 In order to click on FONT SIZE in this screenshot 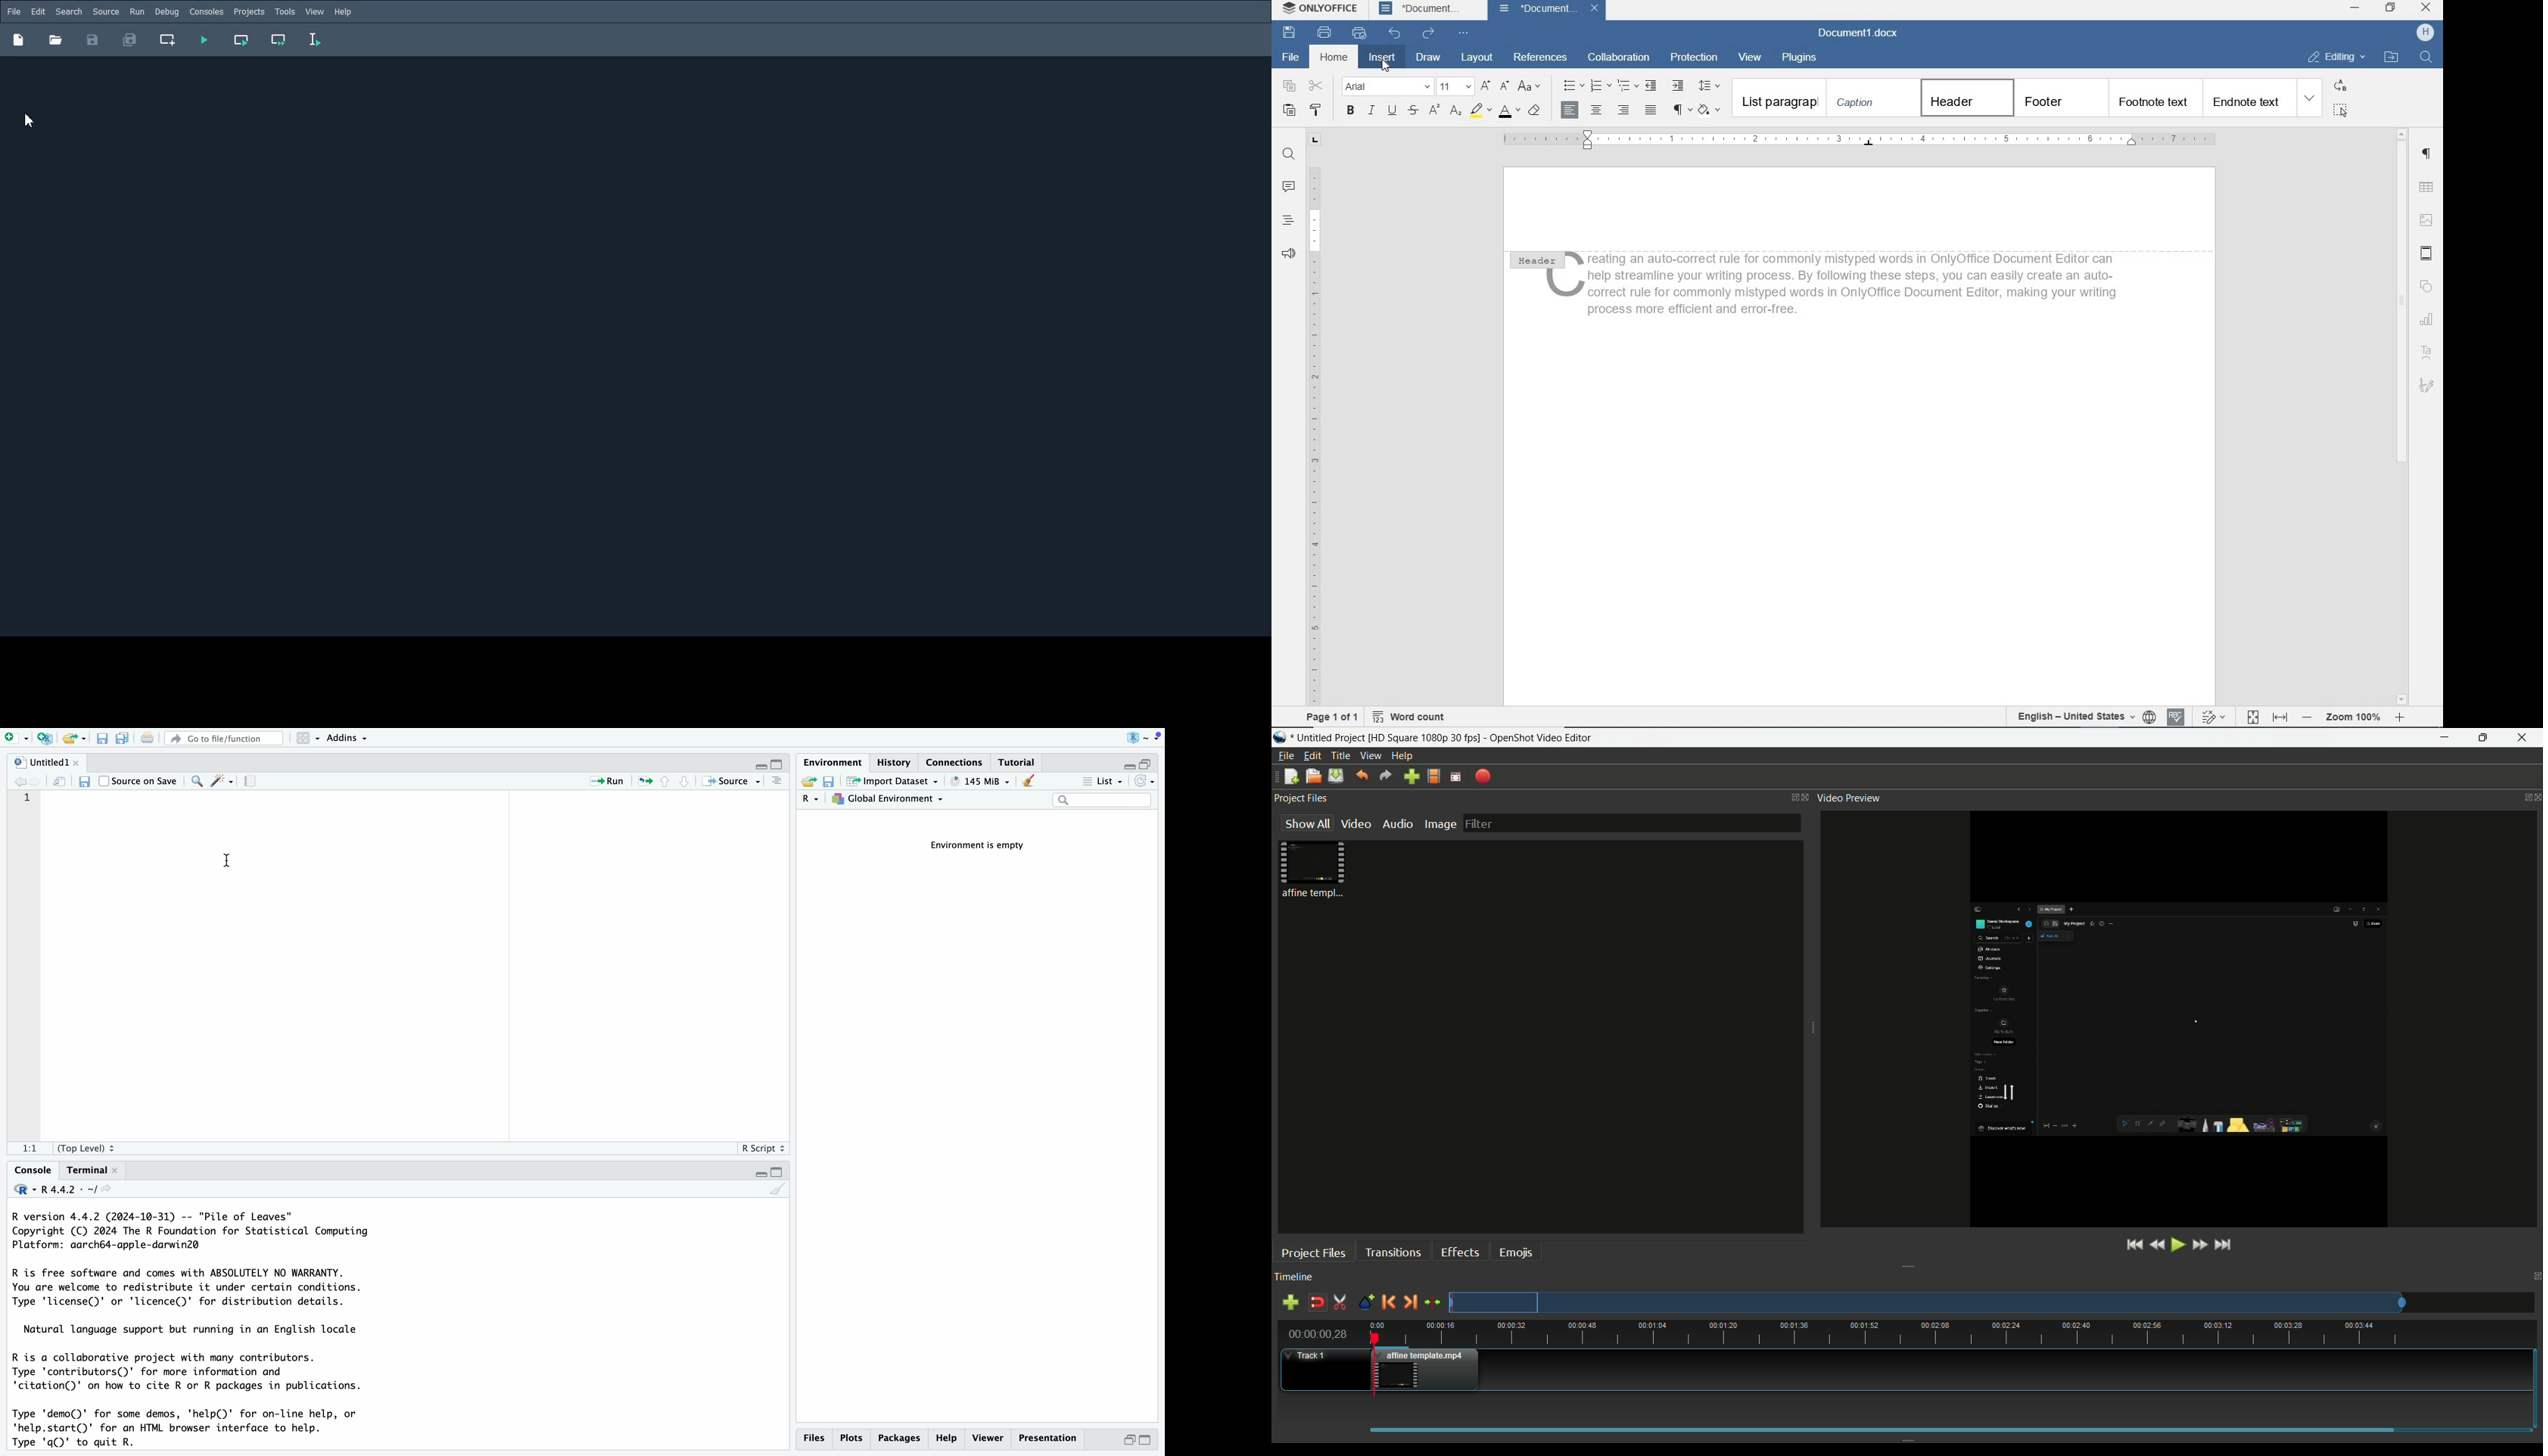, I will do `click(1456, 87)`.